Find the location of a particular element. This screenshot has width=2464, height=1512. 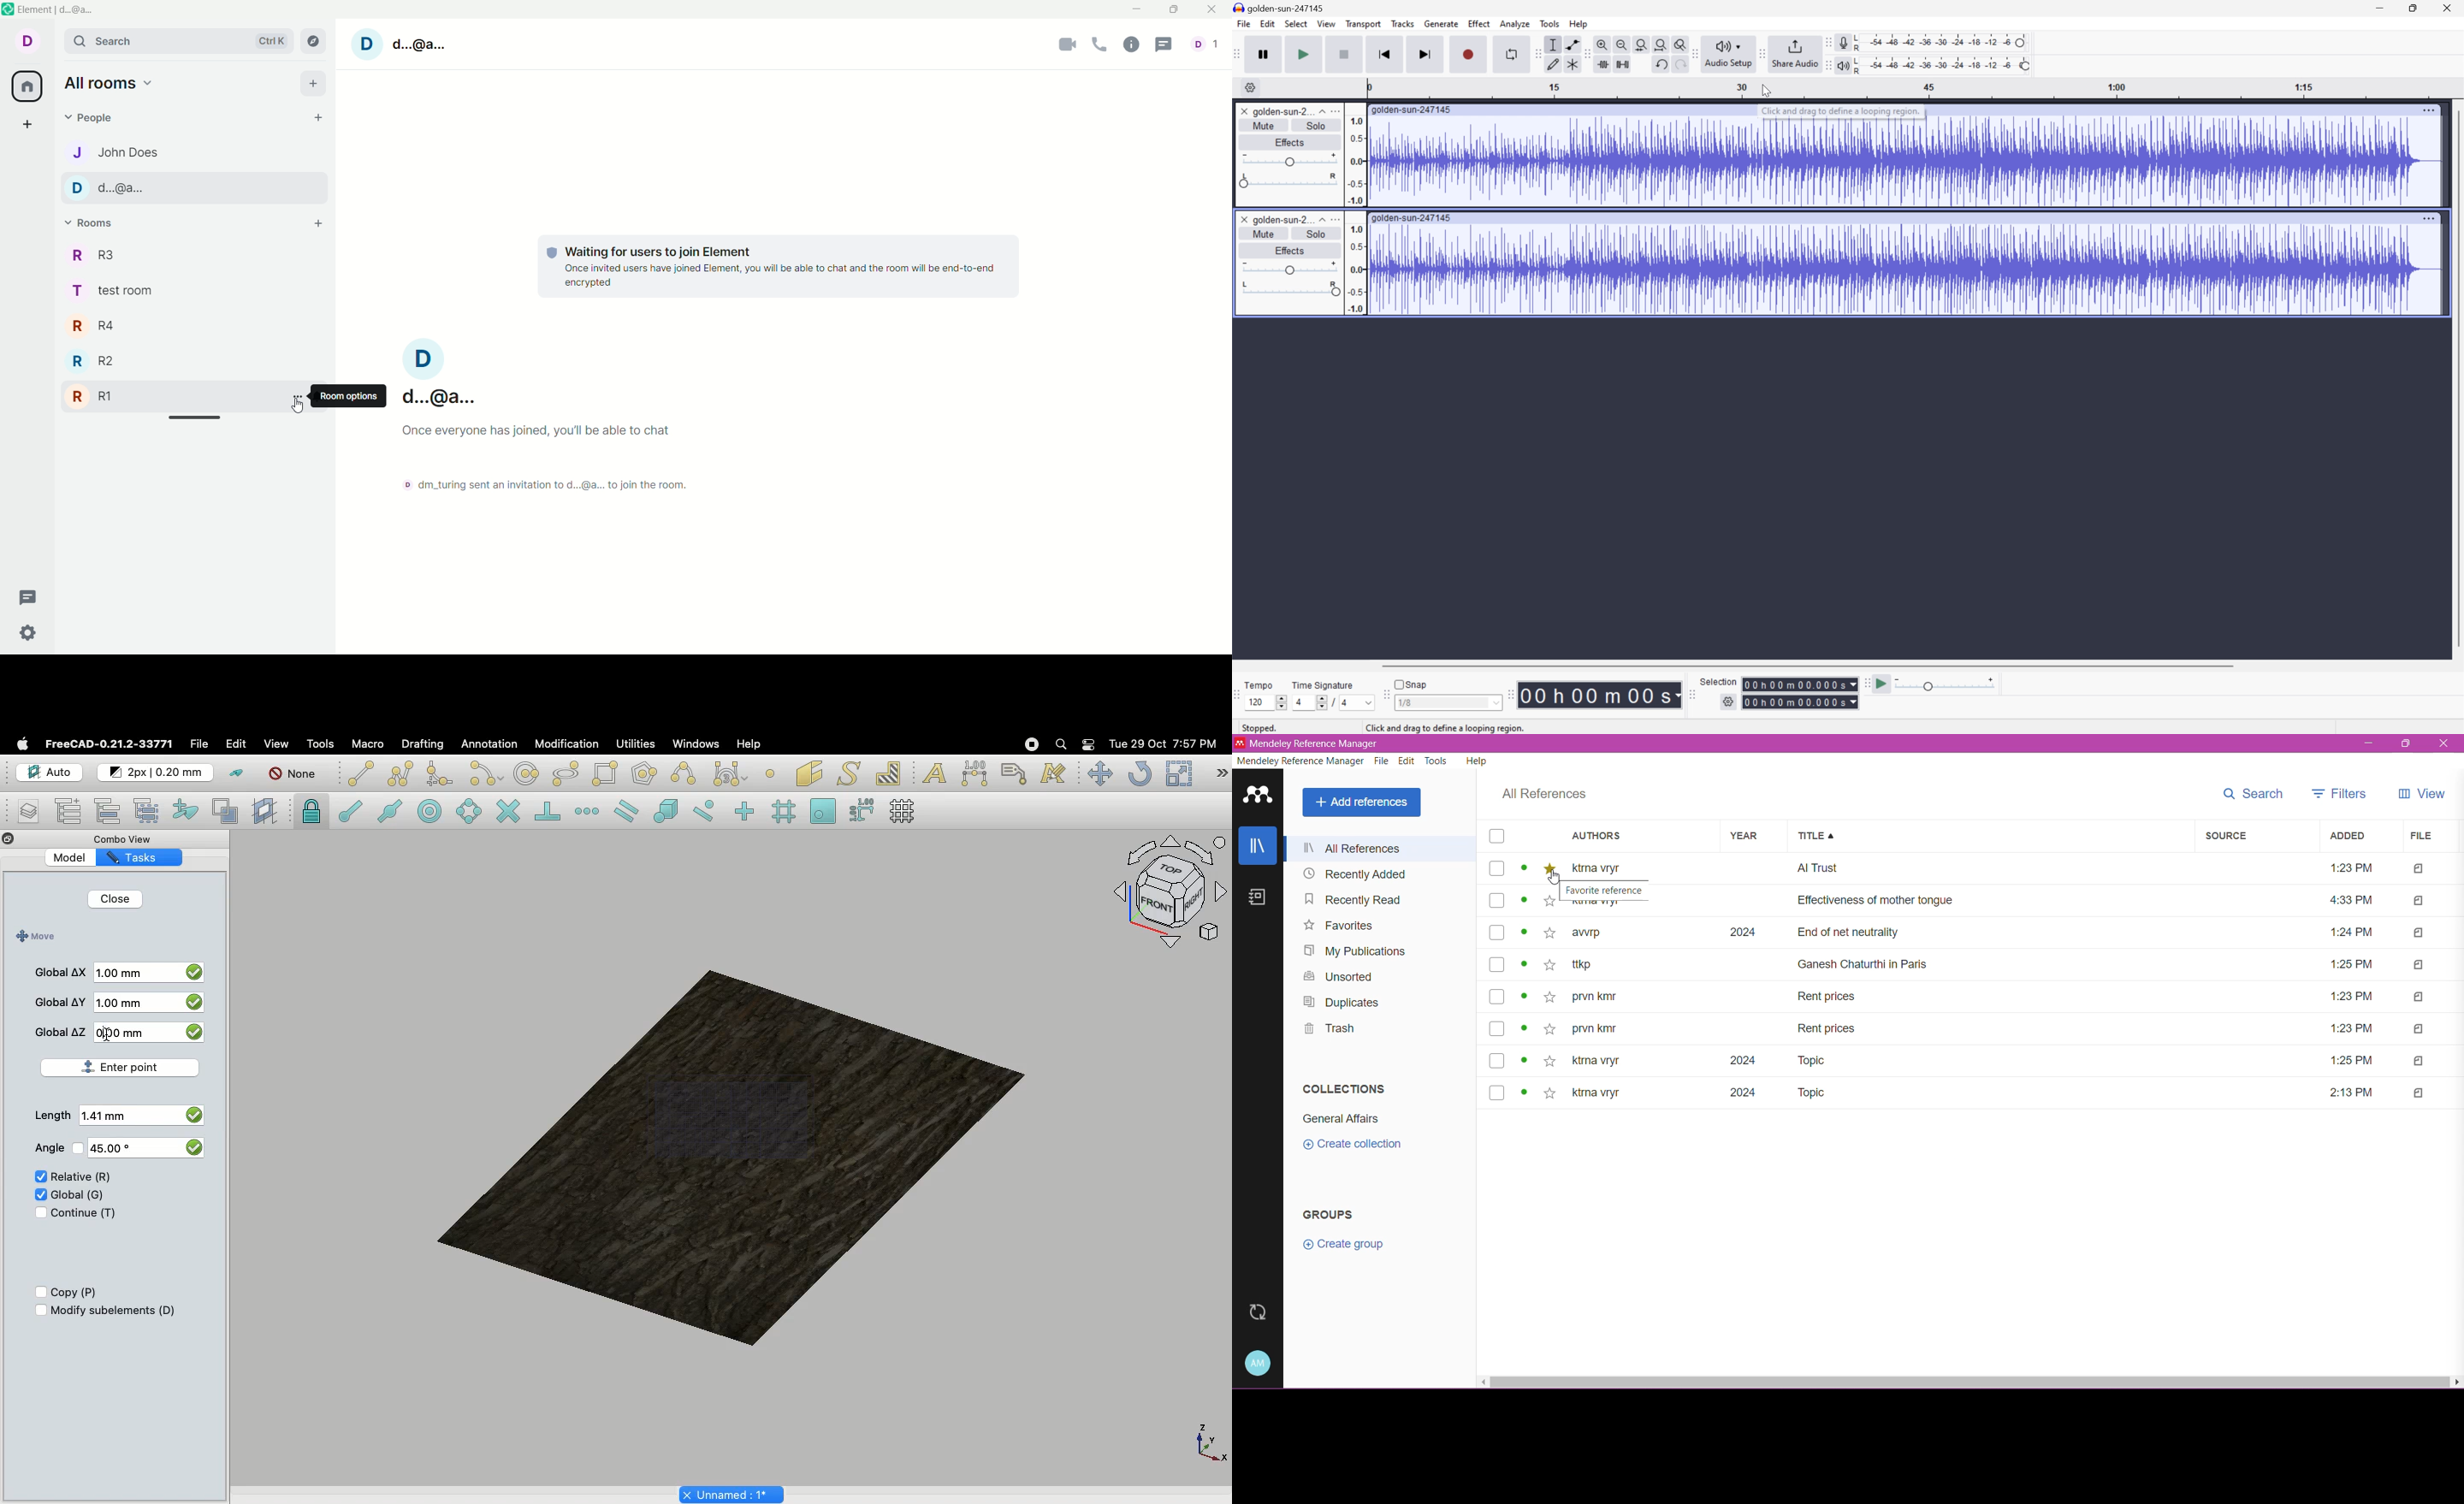

room options tooltips is located at coordinates (345, 395).